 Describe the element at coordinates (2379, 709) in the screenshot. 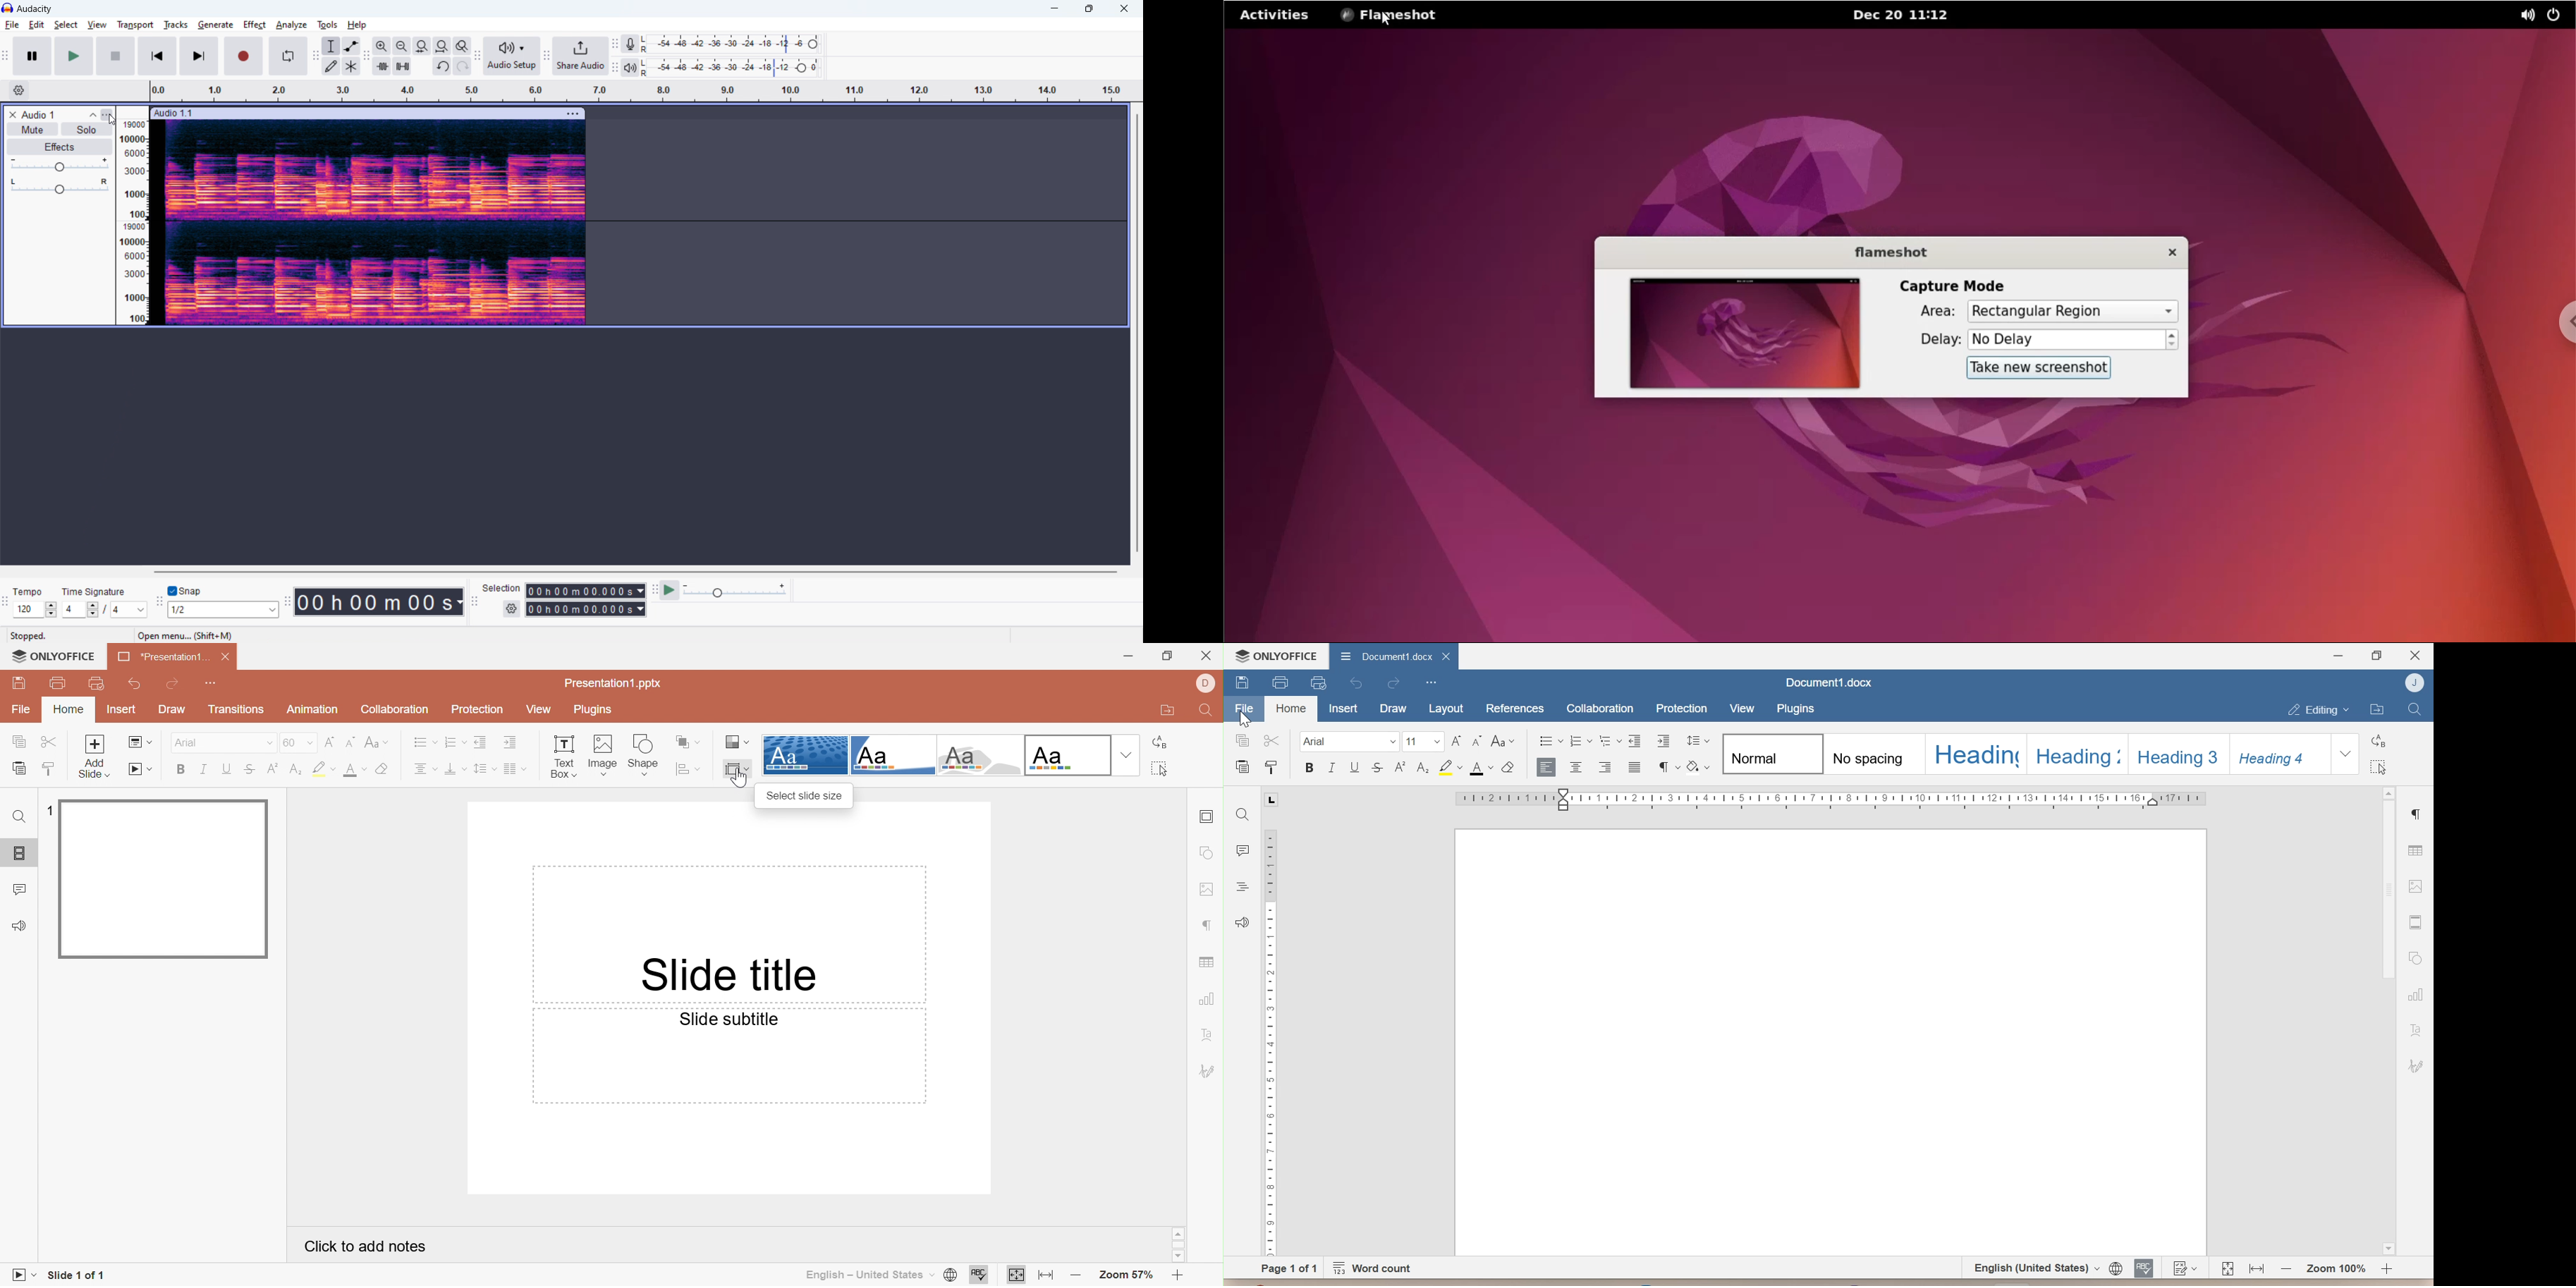

I see `Open file location` at that location.